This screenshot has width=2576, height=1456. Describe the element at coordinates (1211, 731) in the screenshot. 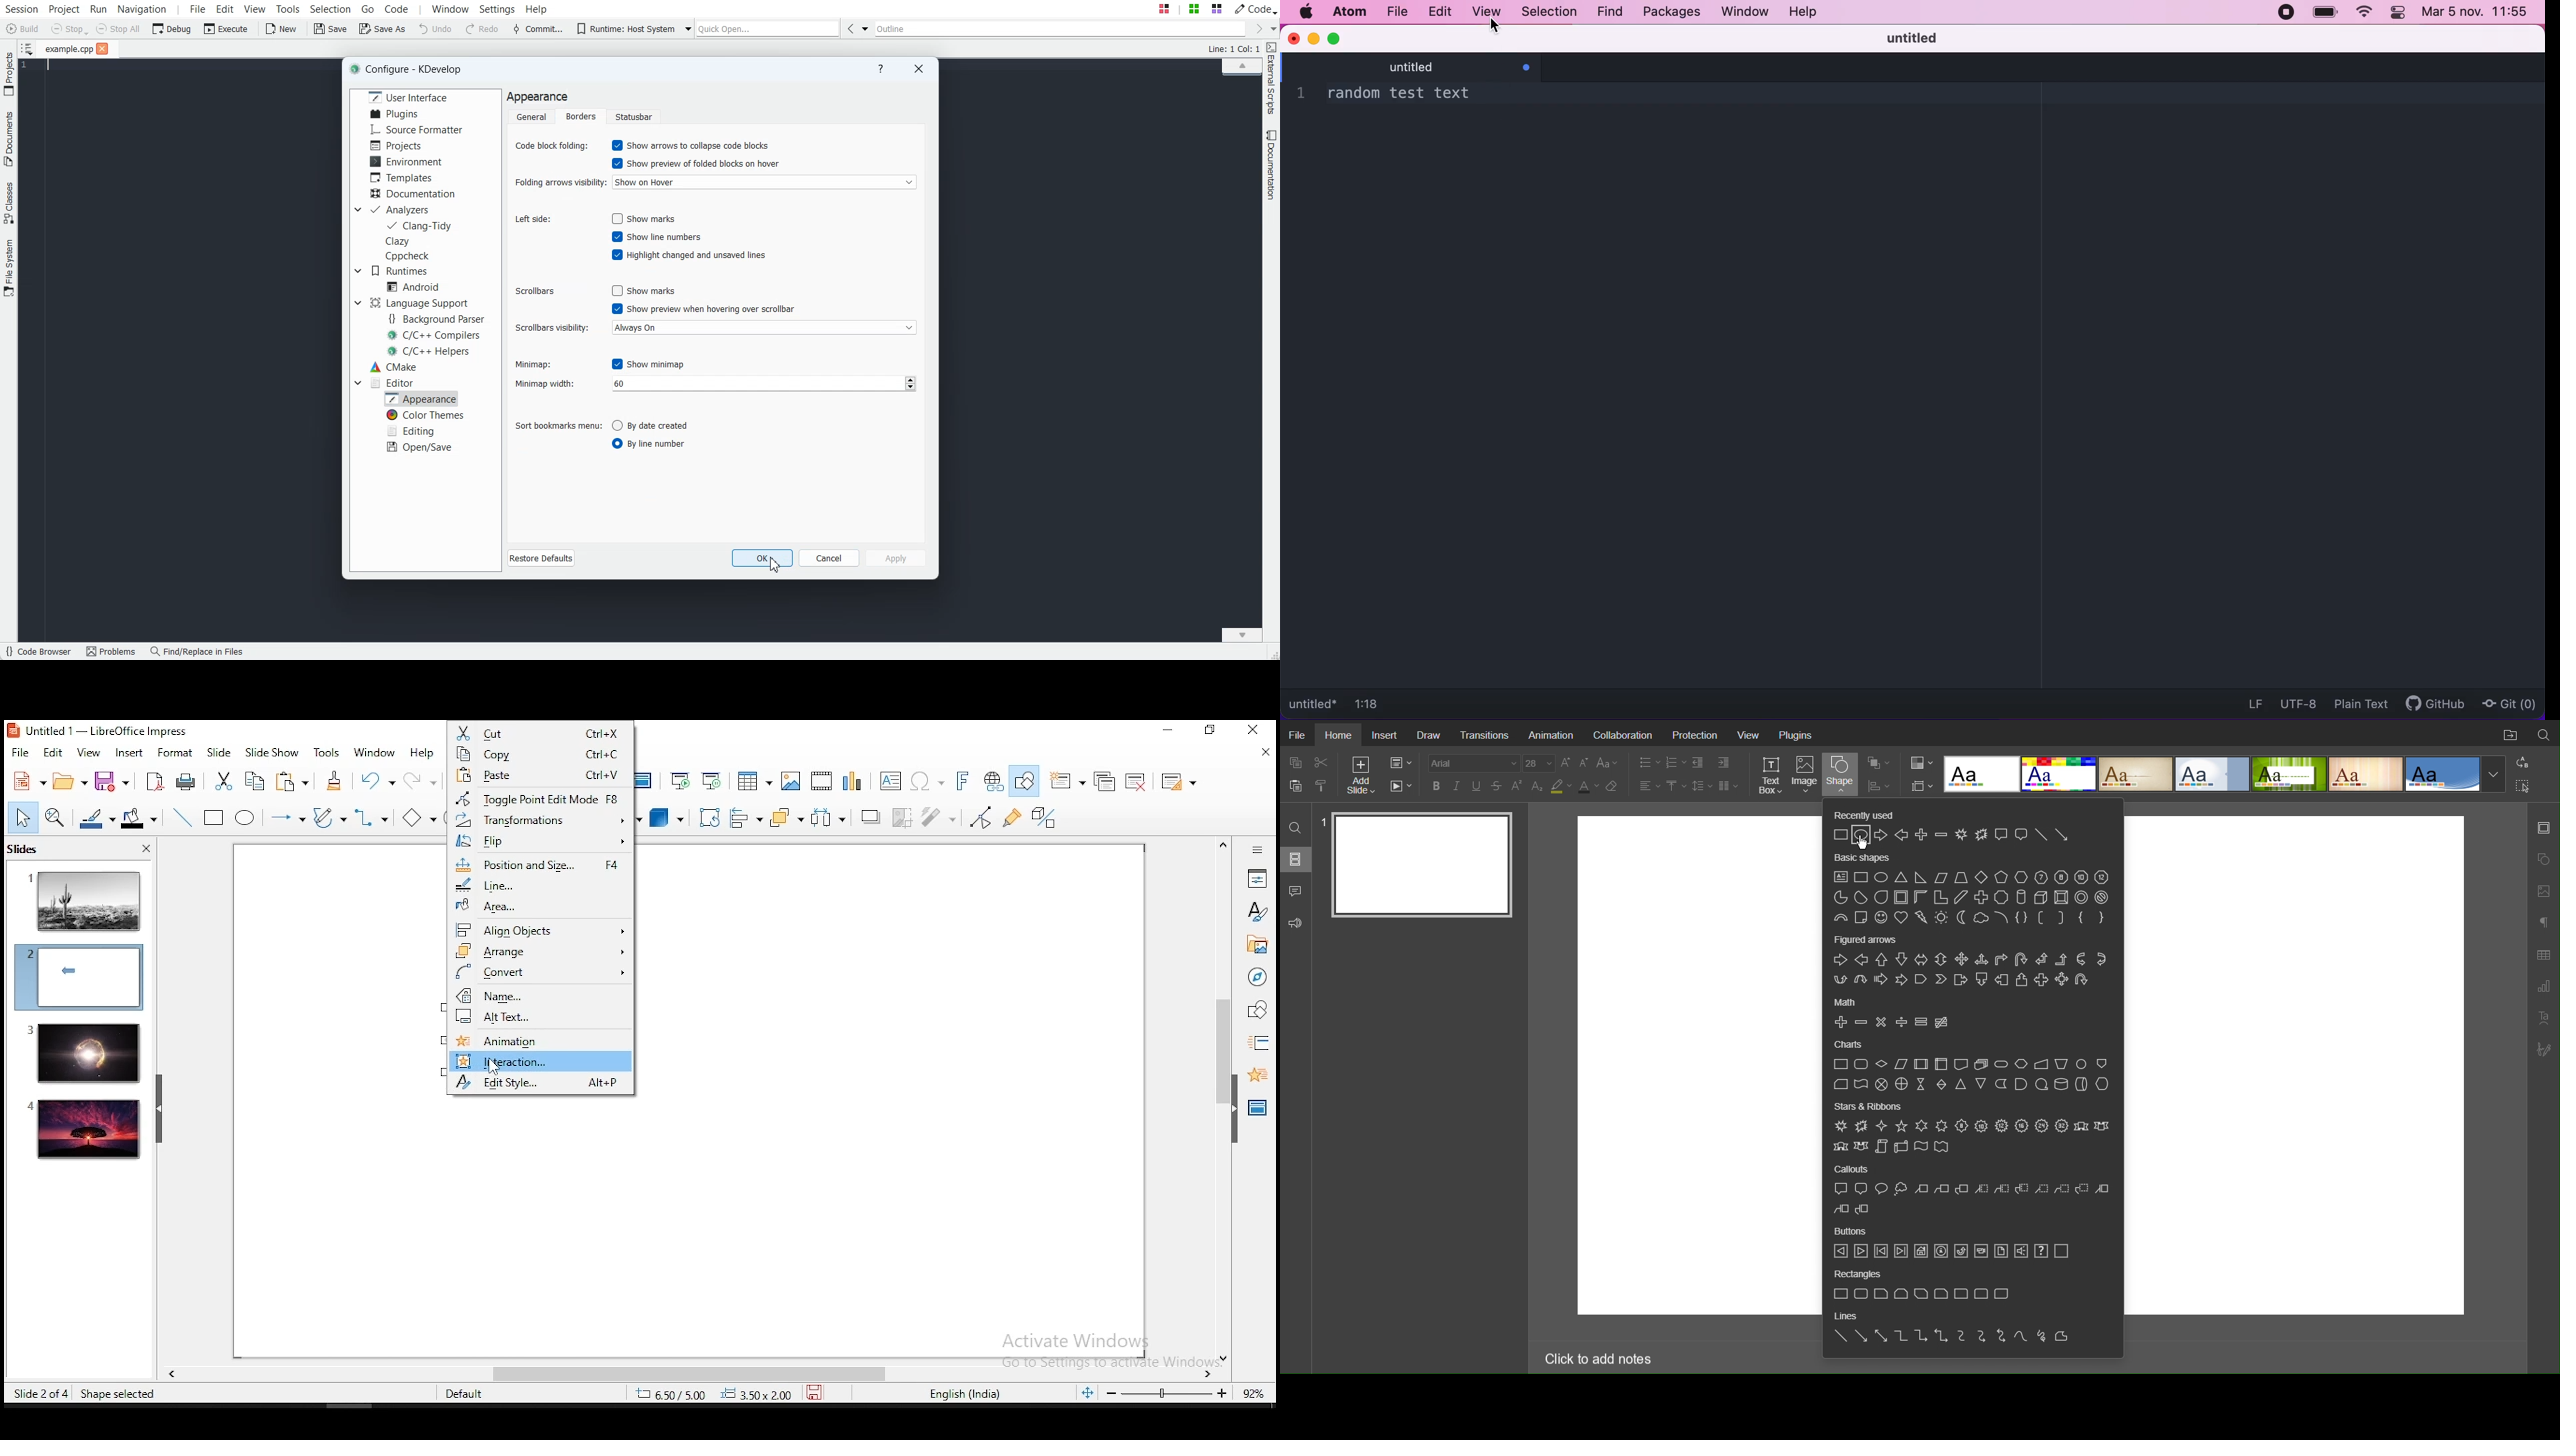

I see `restore` at that location.